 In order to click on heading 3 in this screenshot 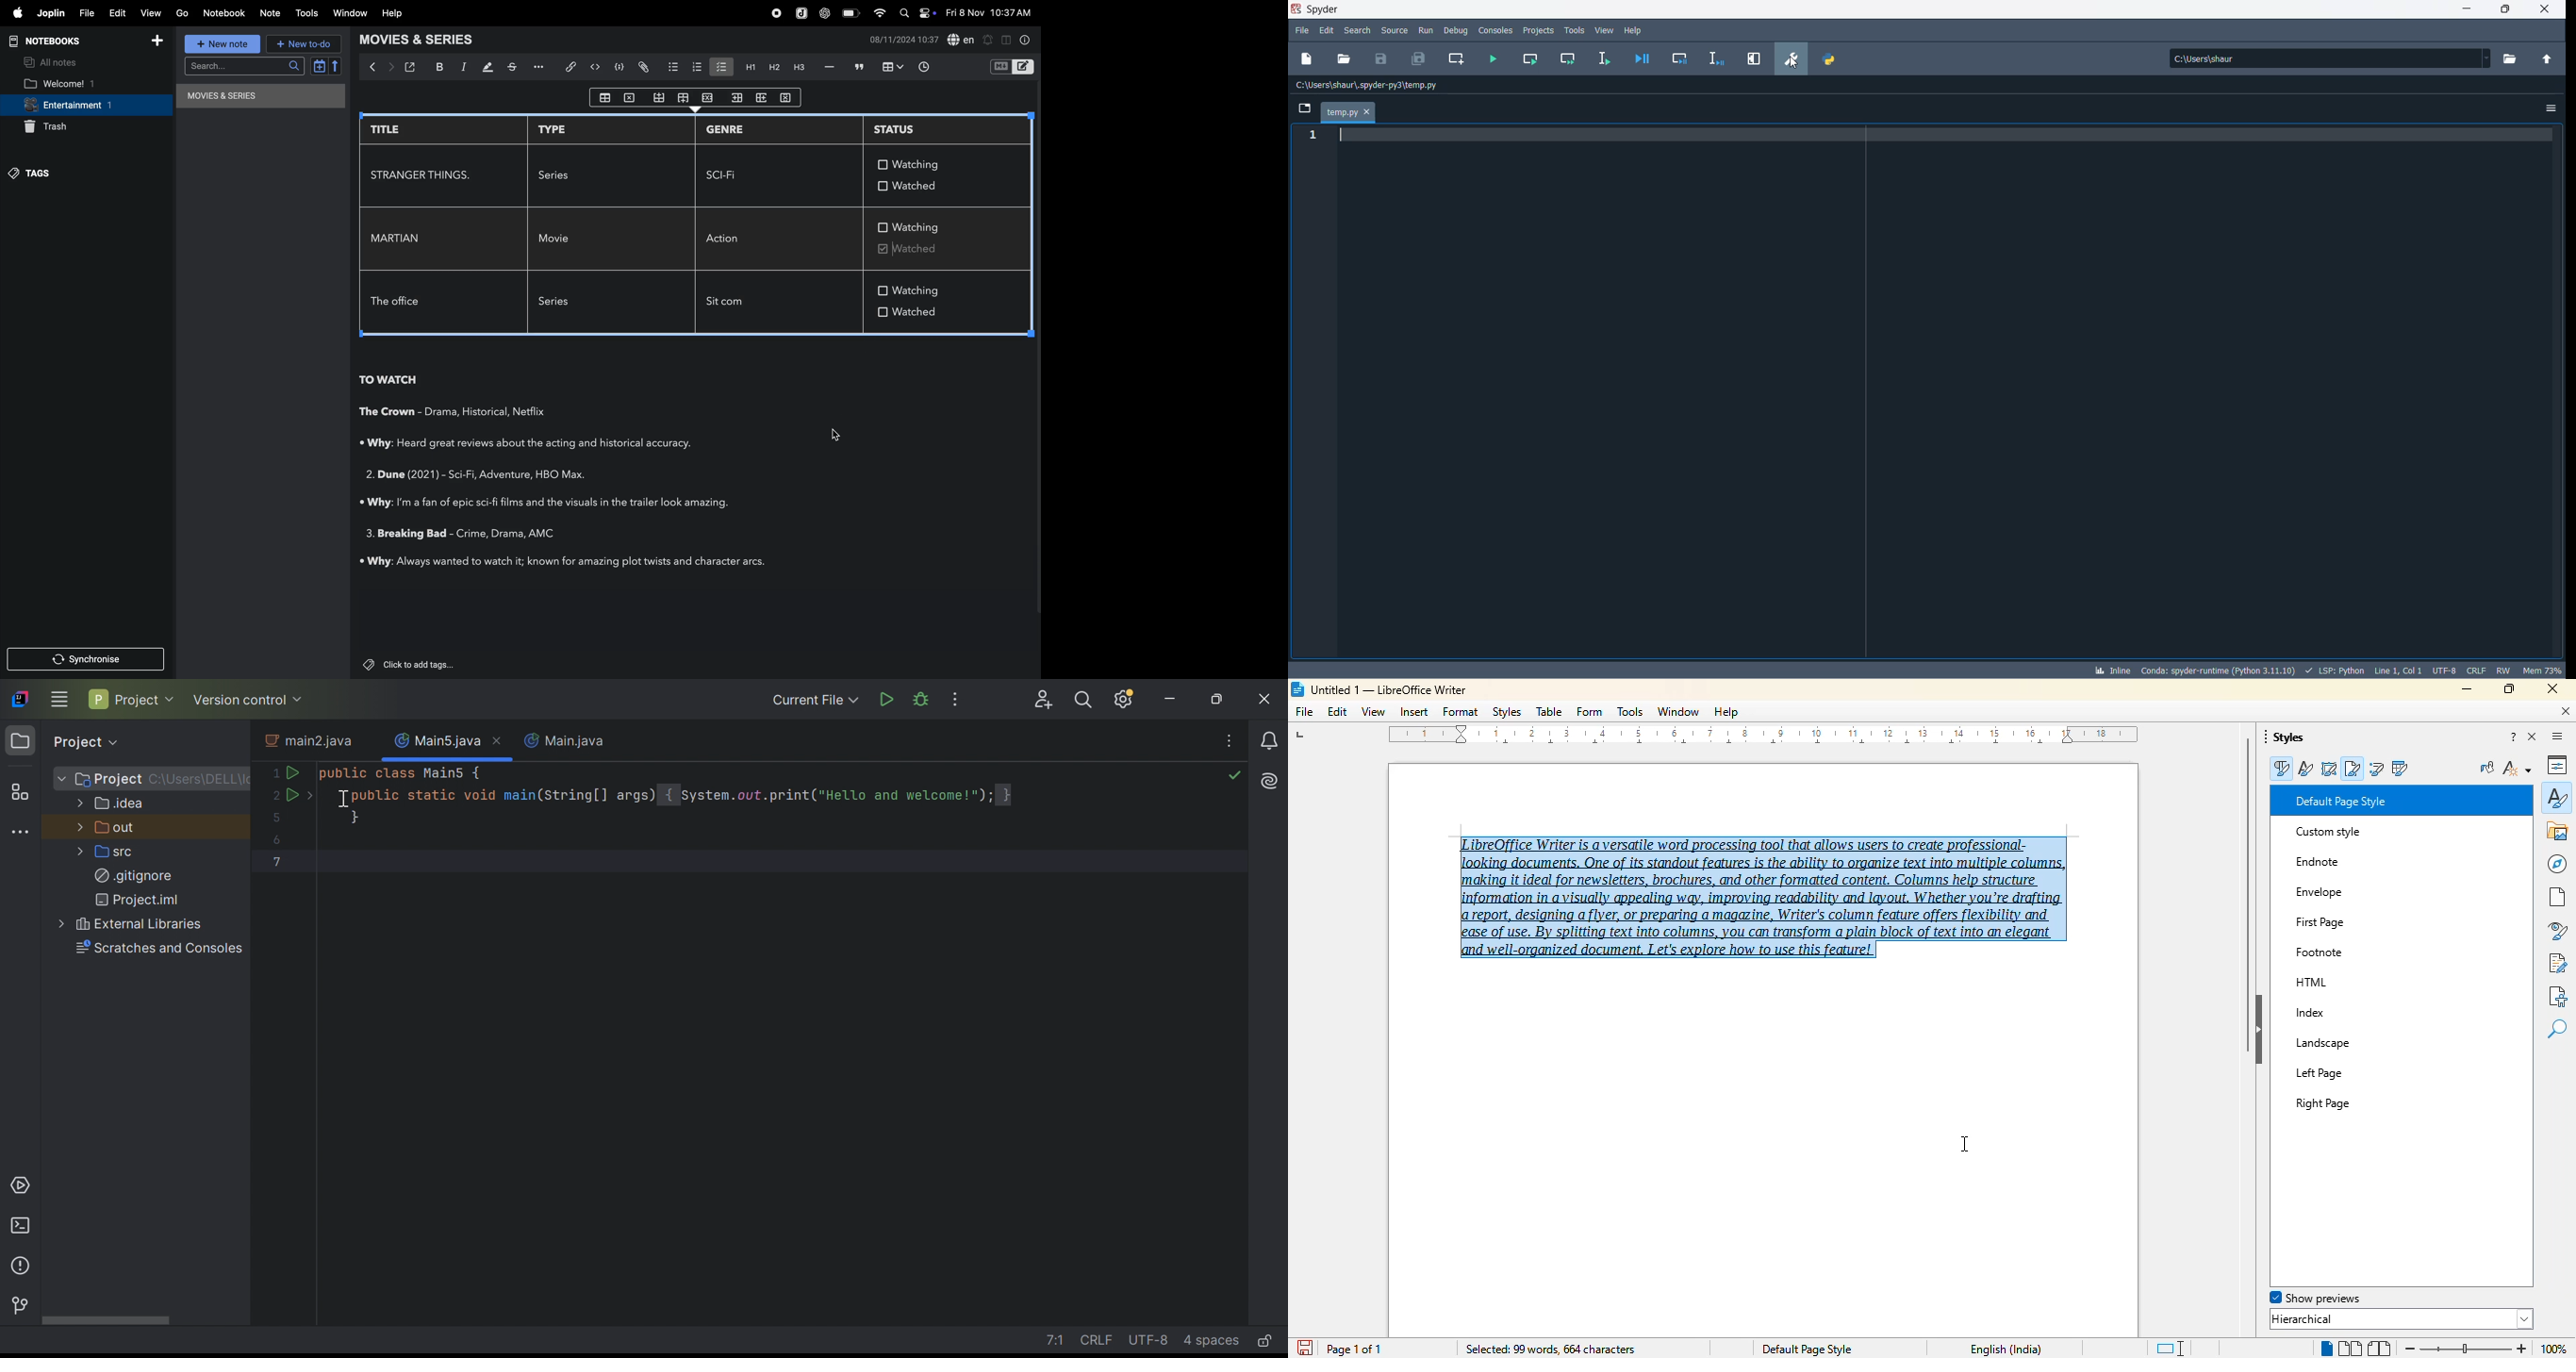, I will do `click(797, 69)`.